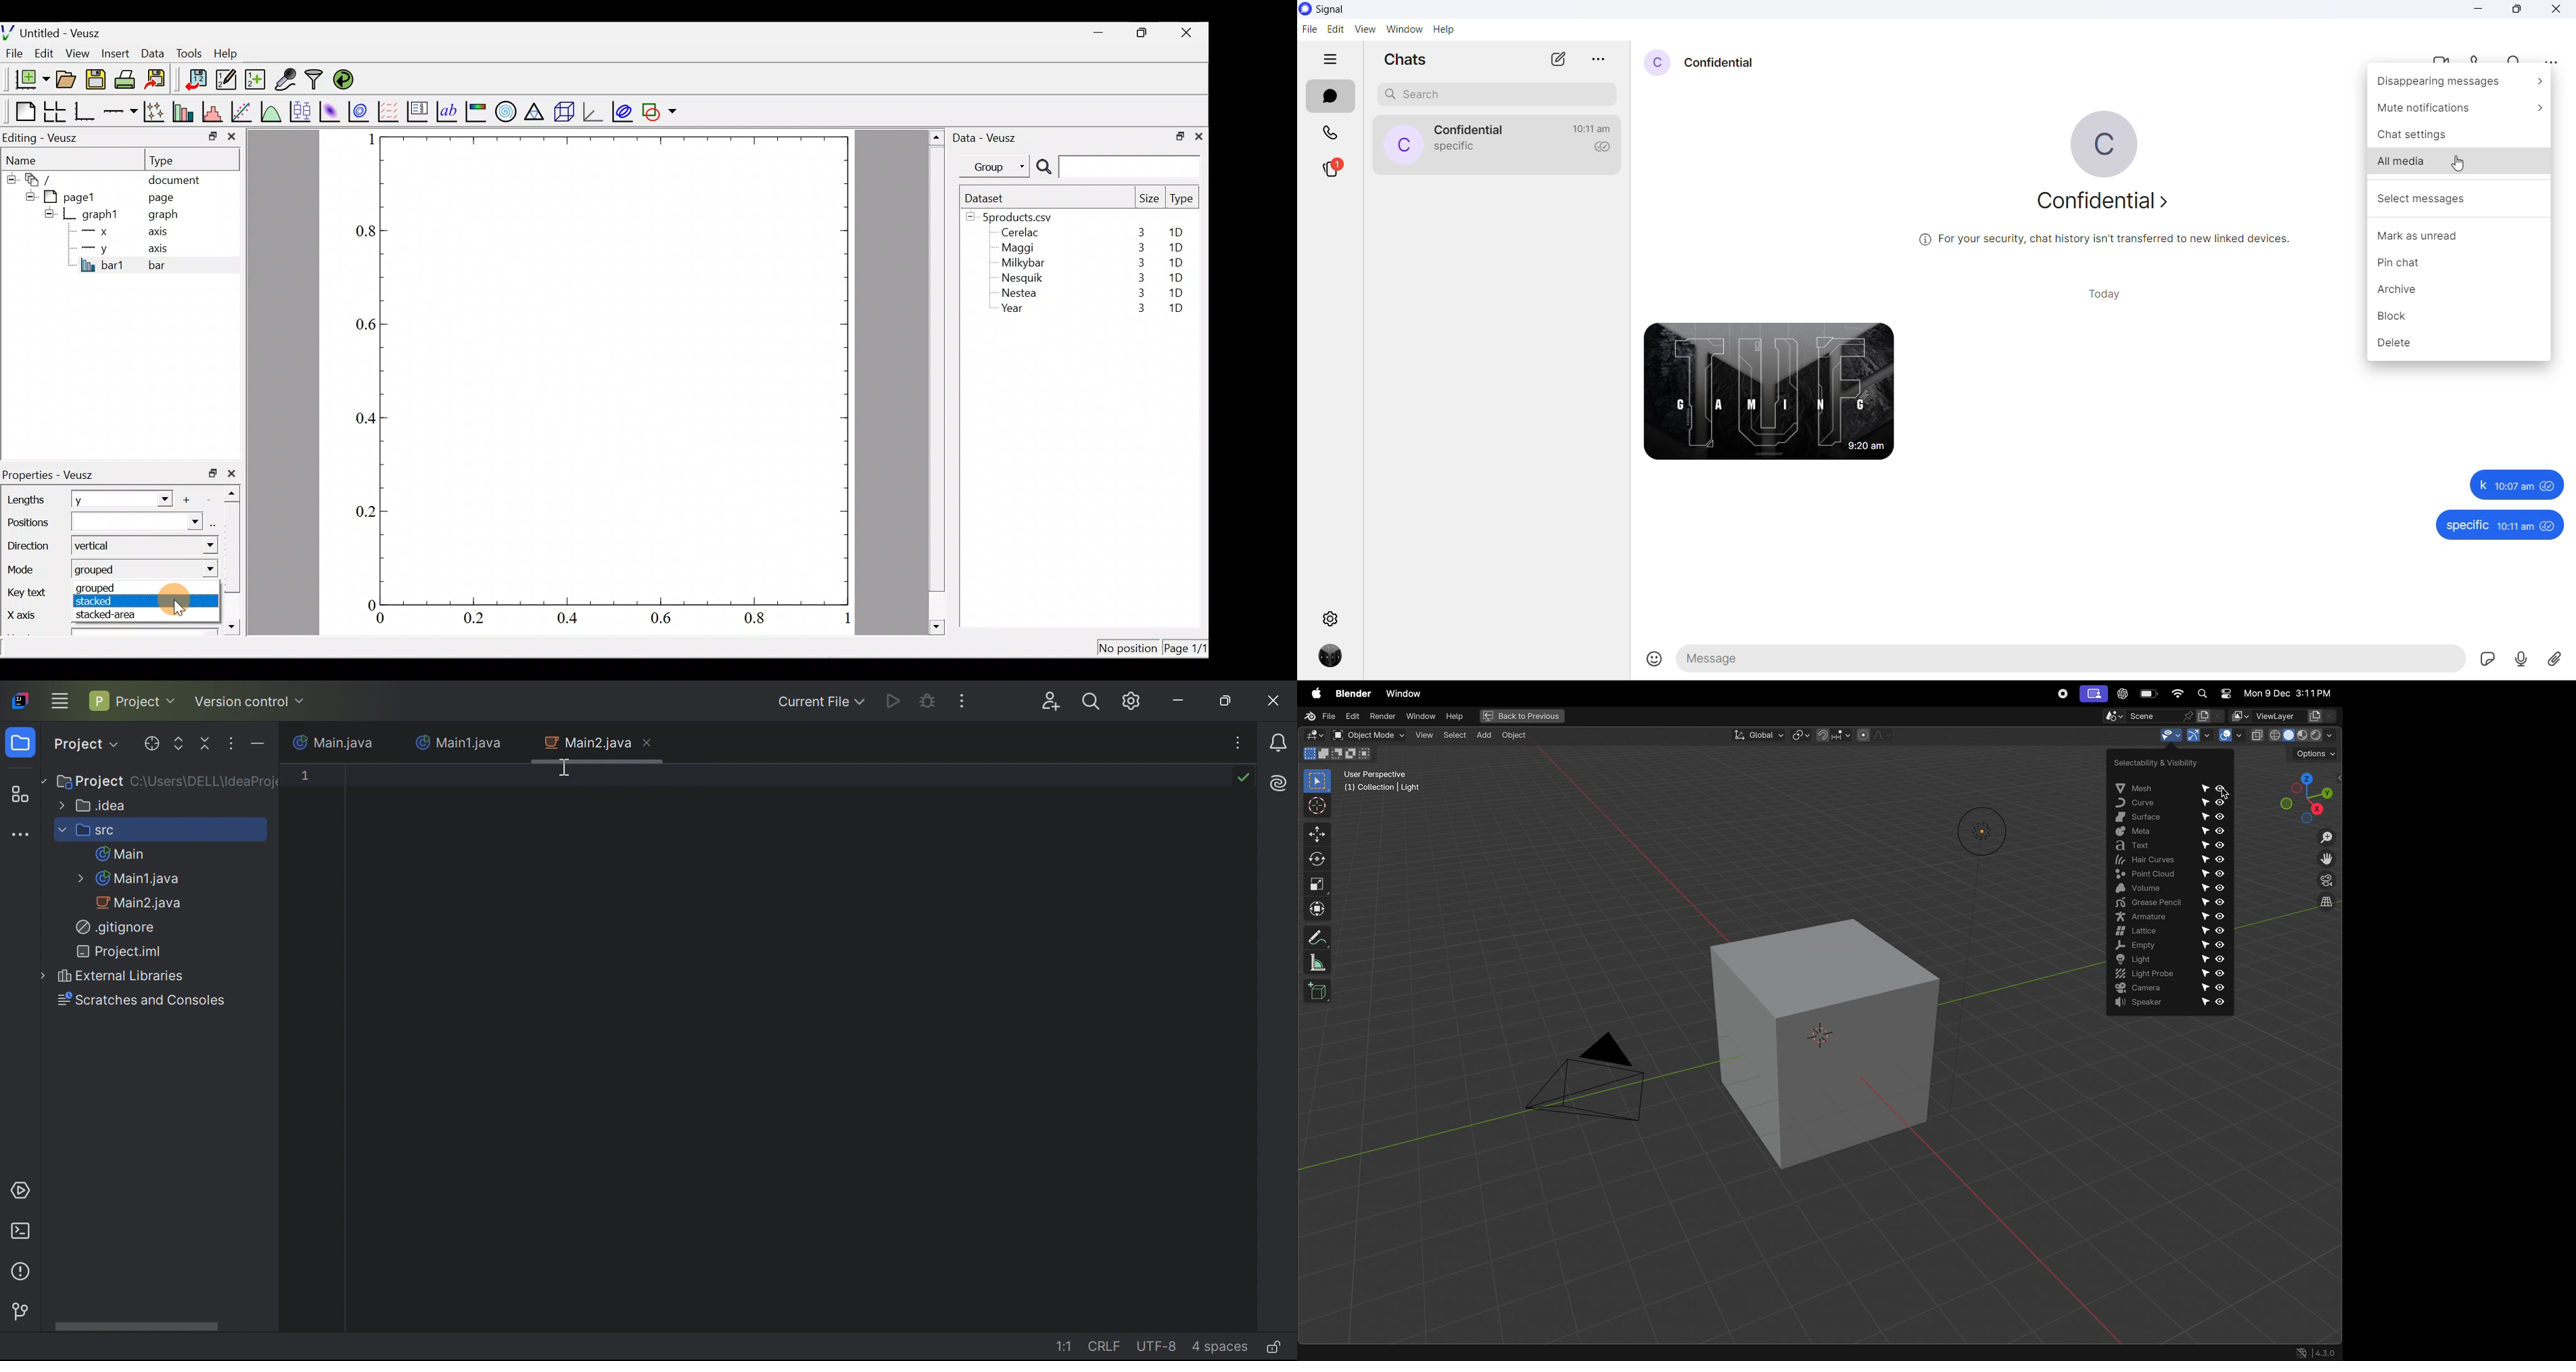 This screenshot has width=2576, height=1372. Describe the element at coordinates (1597, 61) in the screenshot. I see `more options` at that location.